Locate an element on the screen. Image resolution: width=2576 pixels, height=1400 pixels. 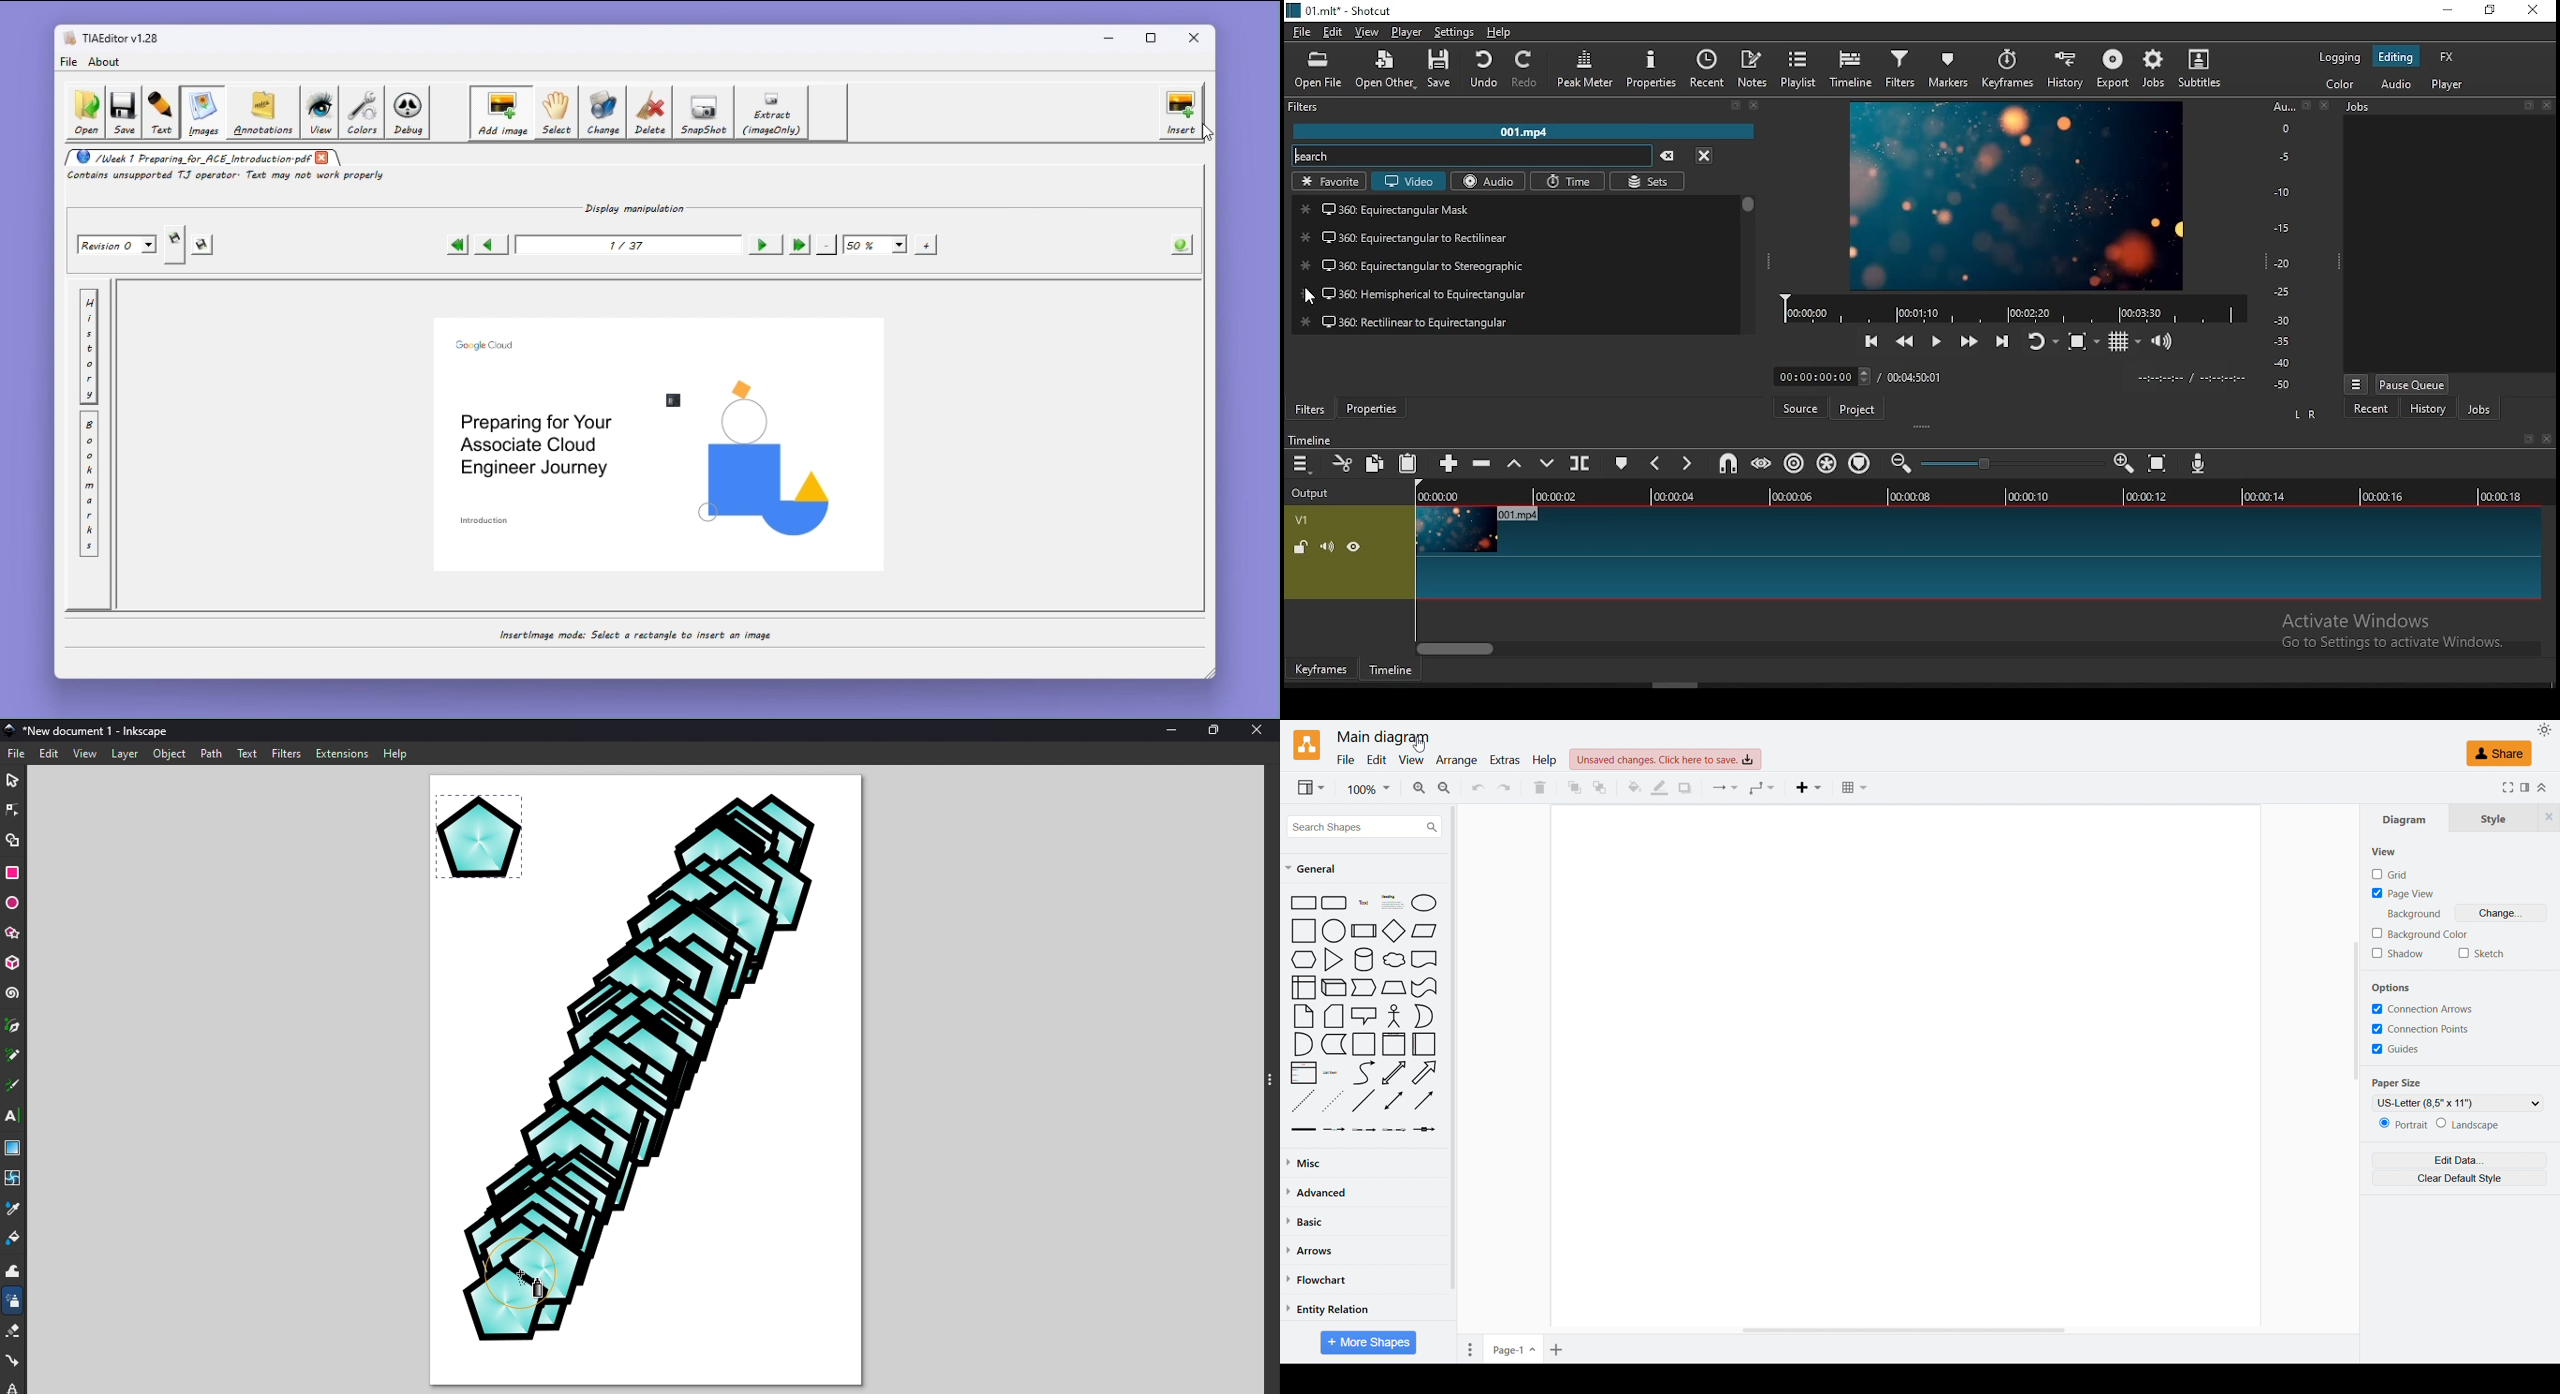
drag is located at coordinates (1925, 428).